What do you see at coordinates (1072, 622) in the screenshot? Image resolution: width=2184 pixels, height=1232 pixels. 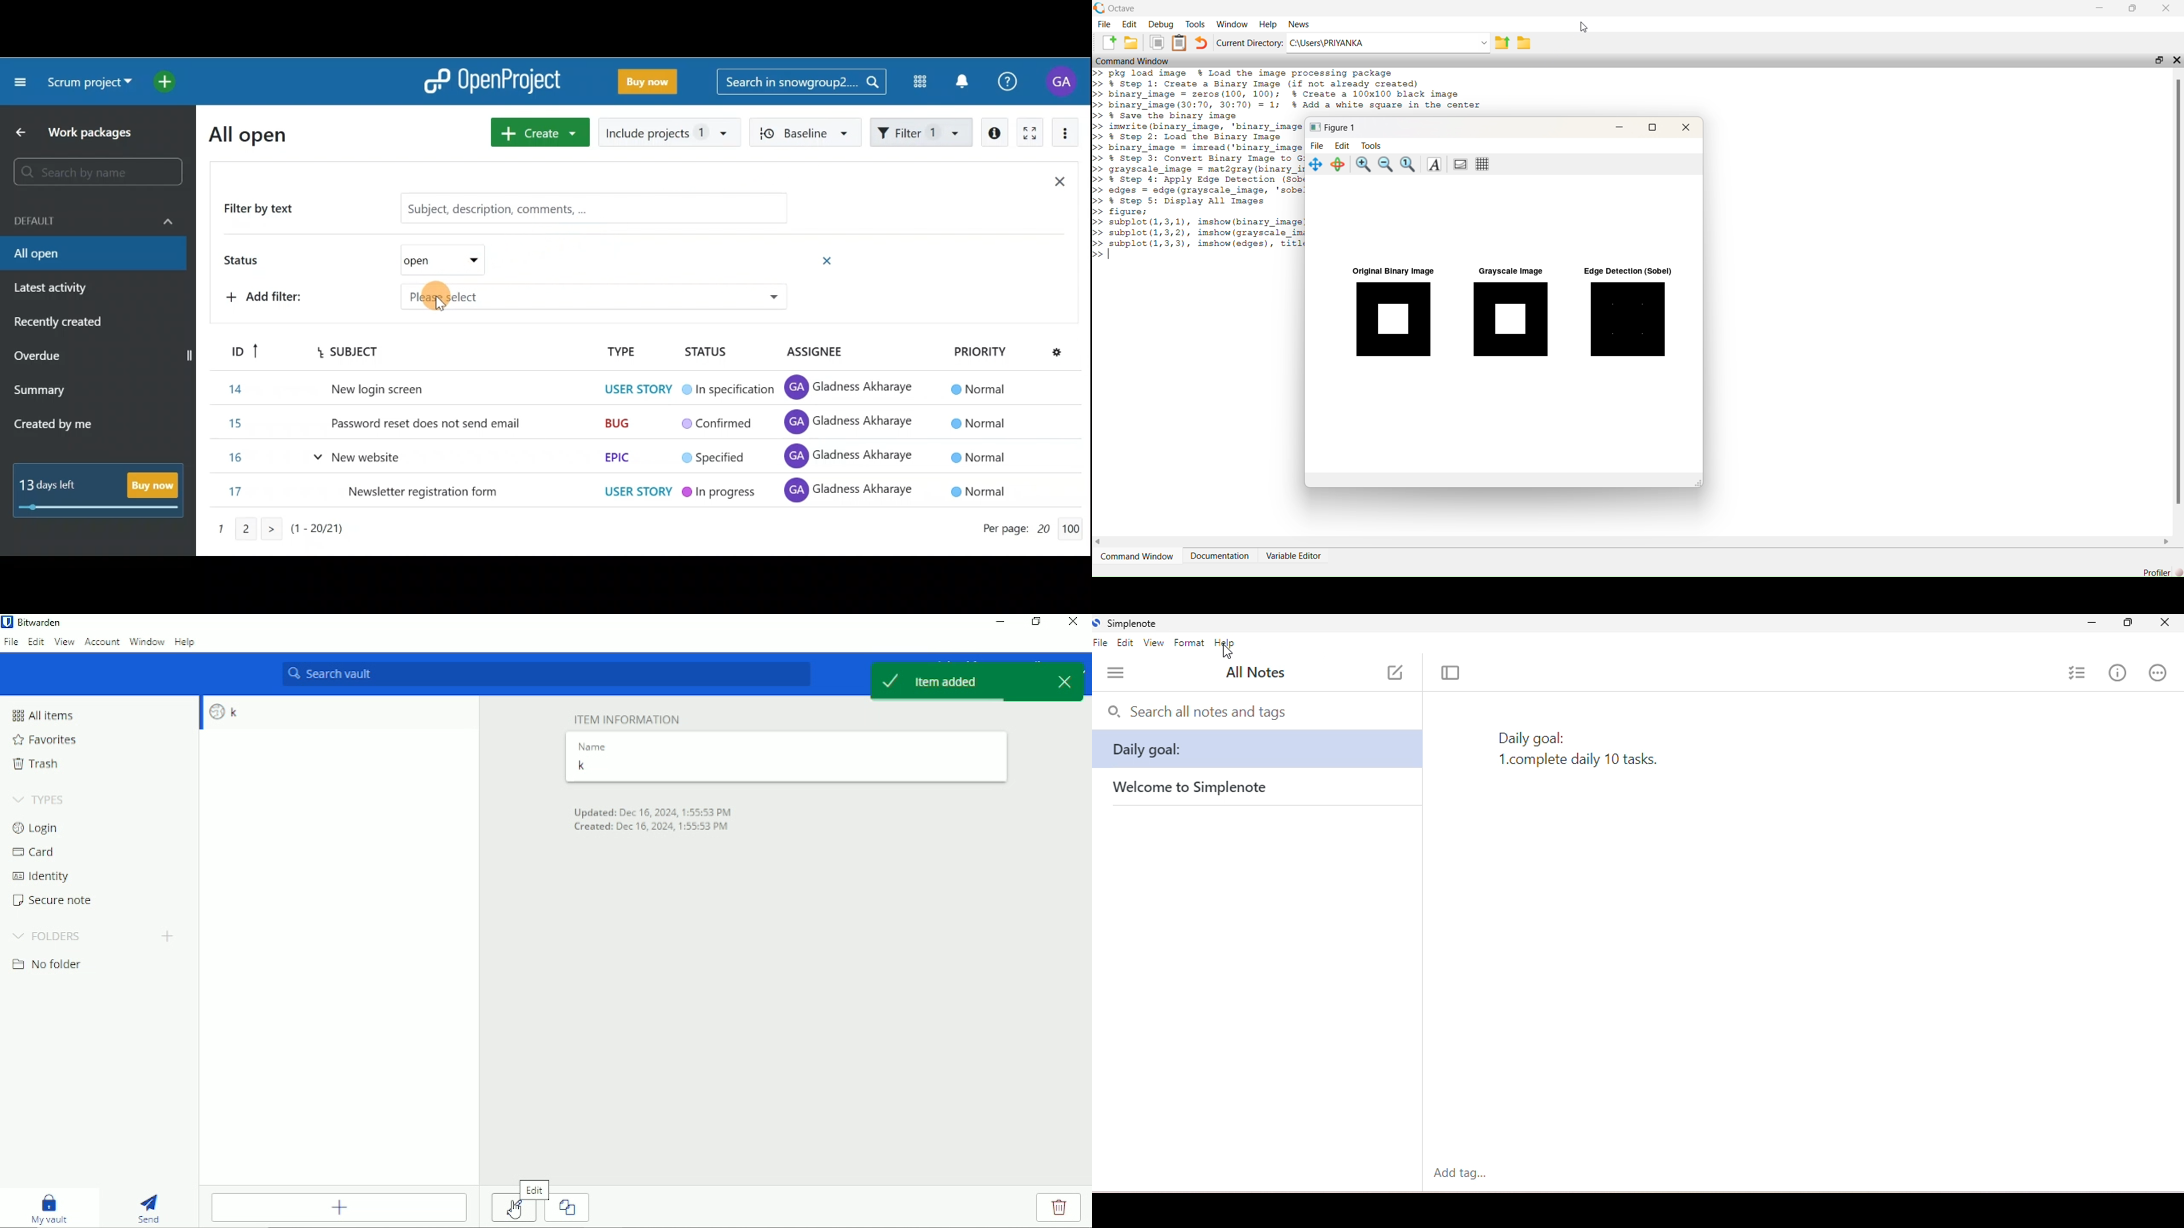 I see `Close` at bounding box center [1072, 622].